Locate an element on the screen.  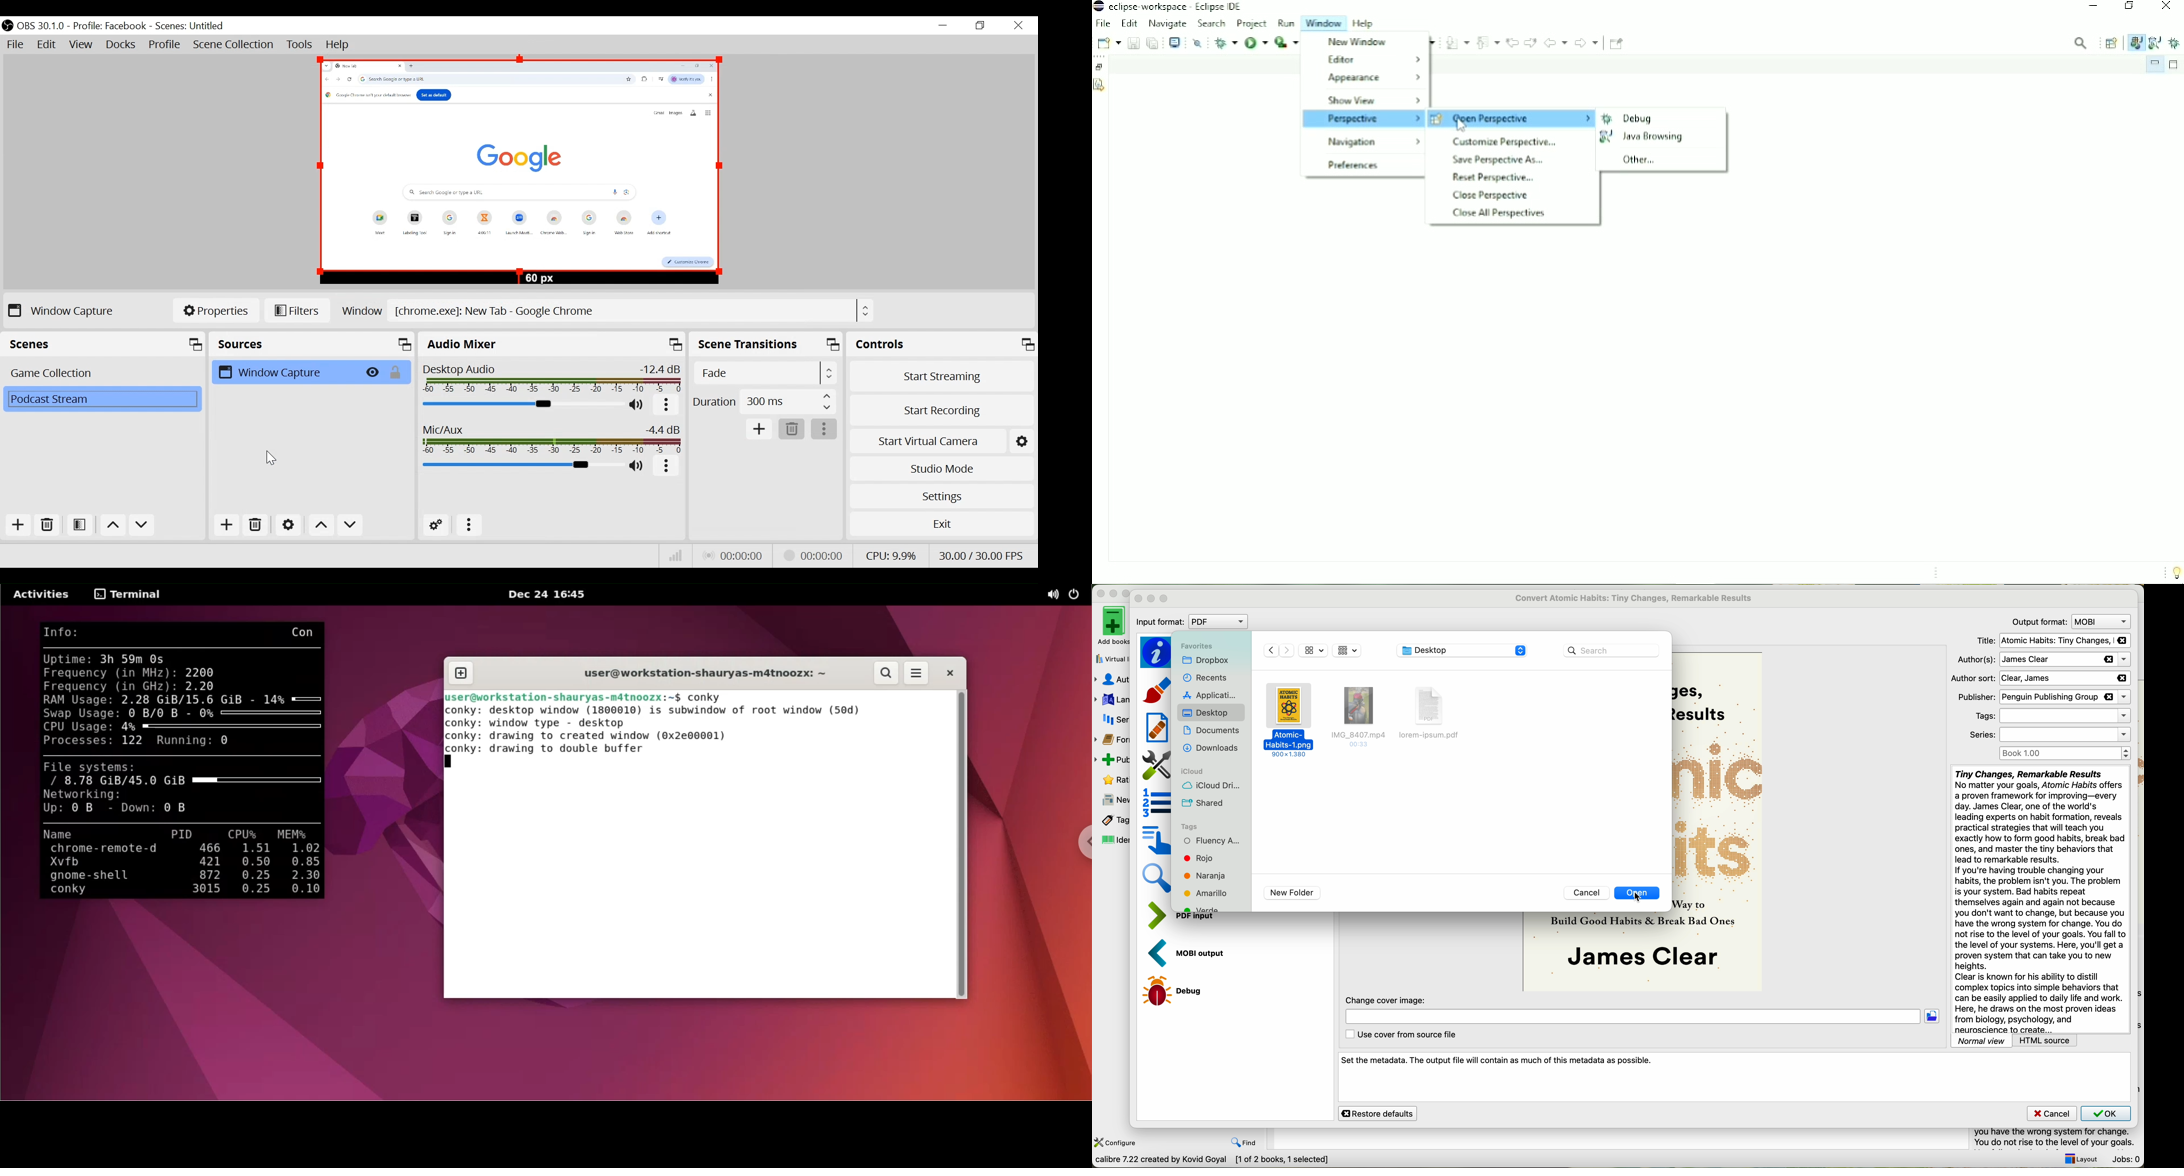
Scene  is located at coordinates (103, 400).